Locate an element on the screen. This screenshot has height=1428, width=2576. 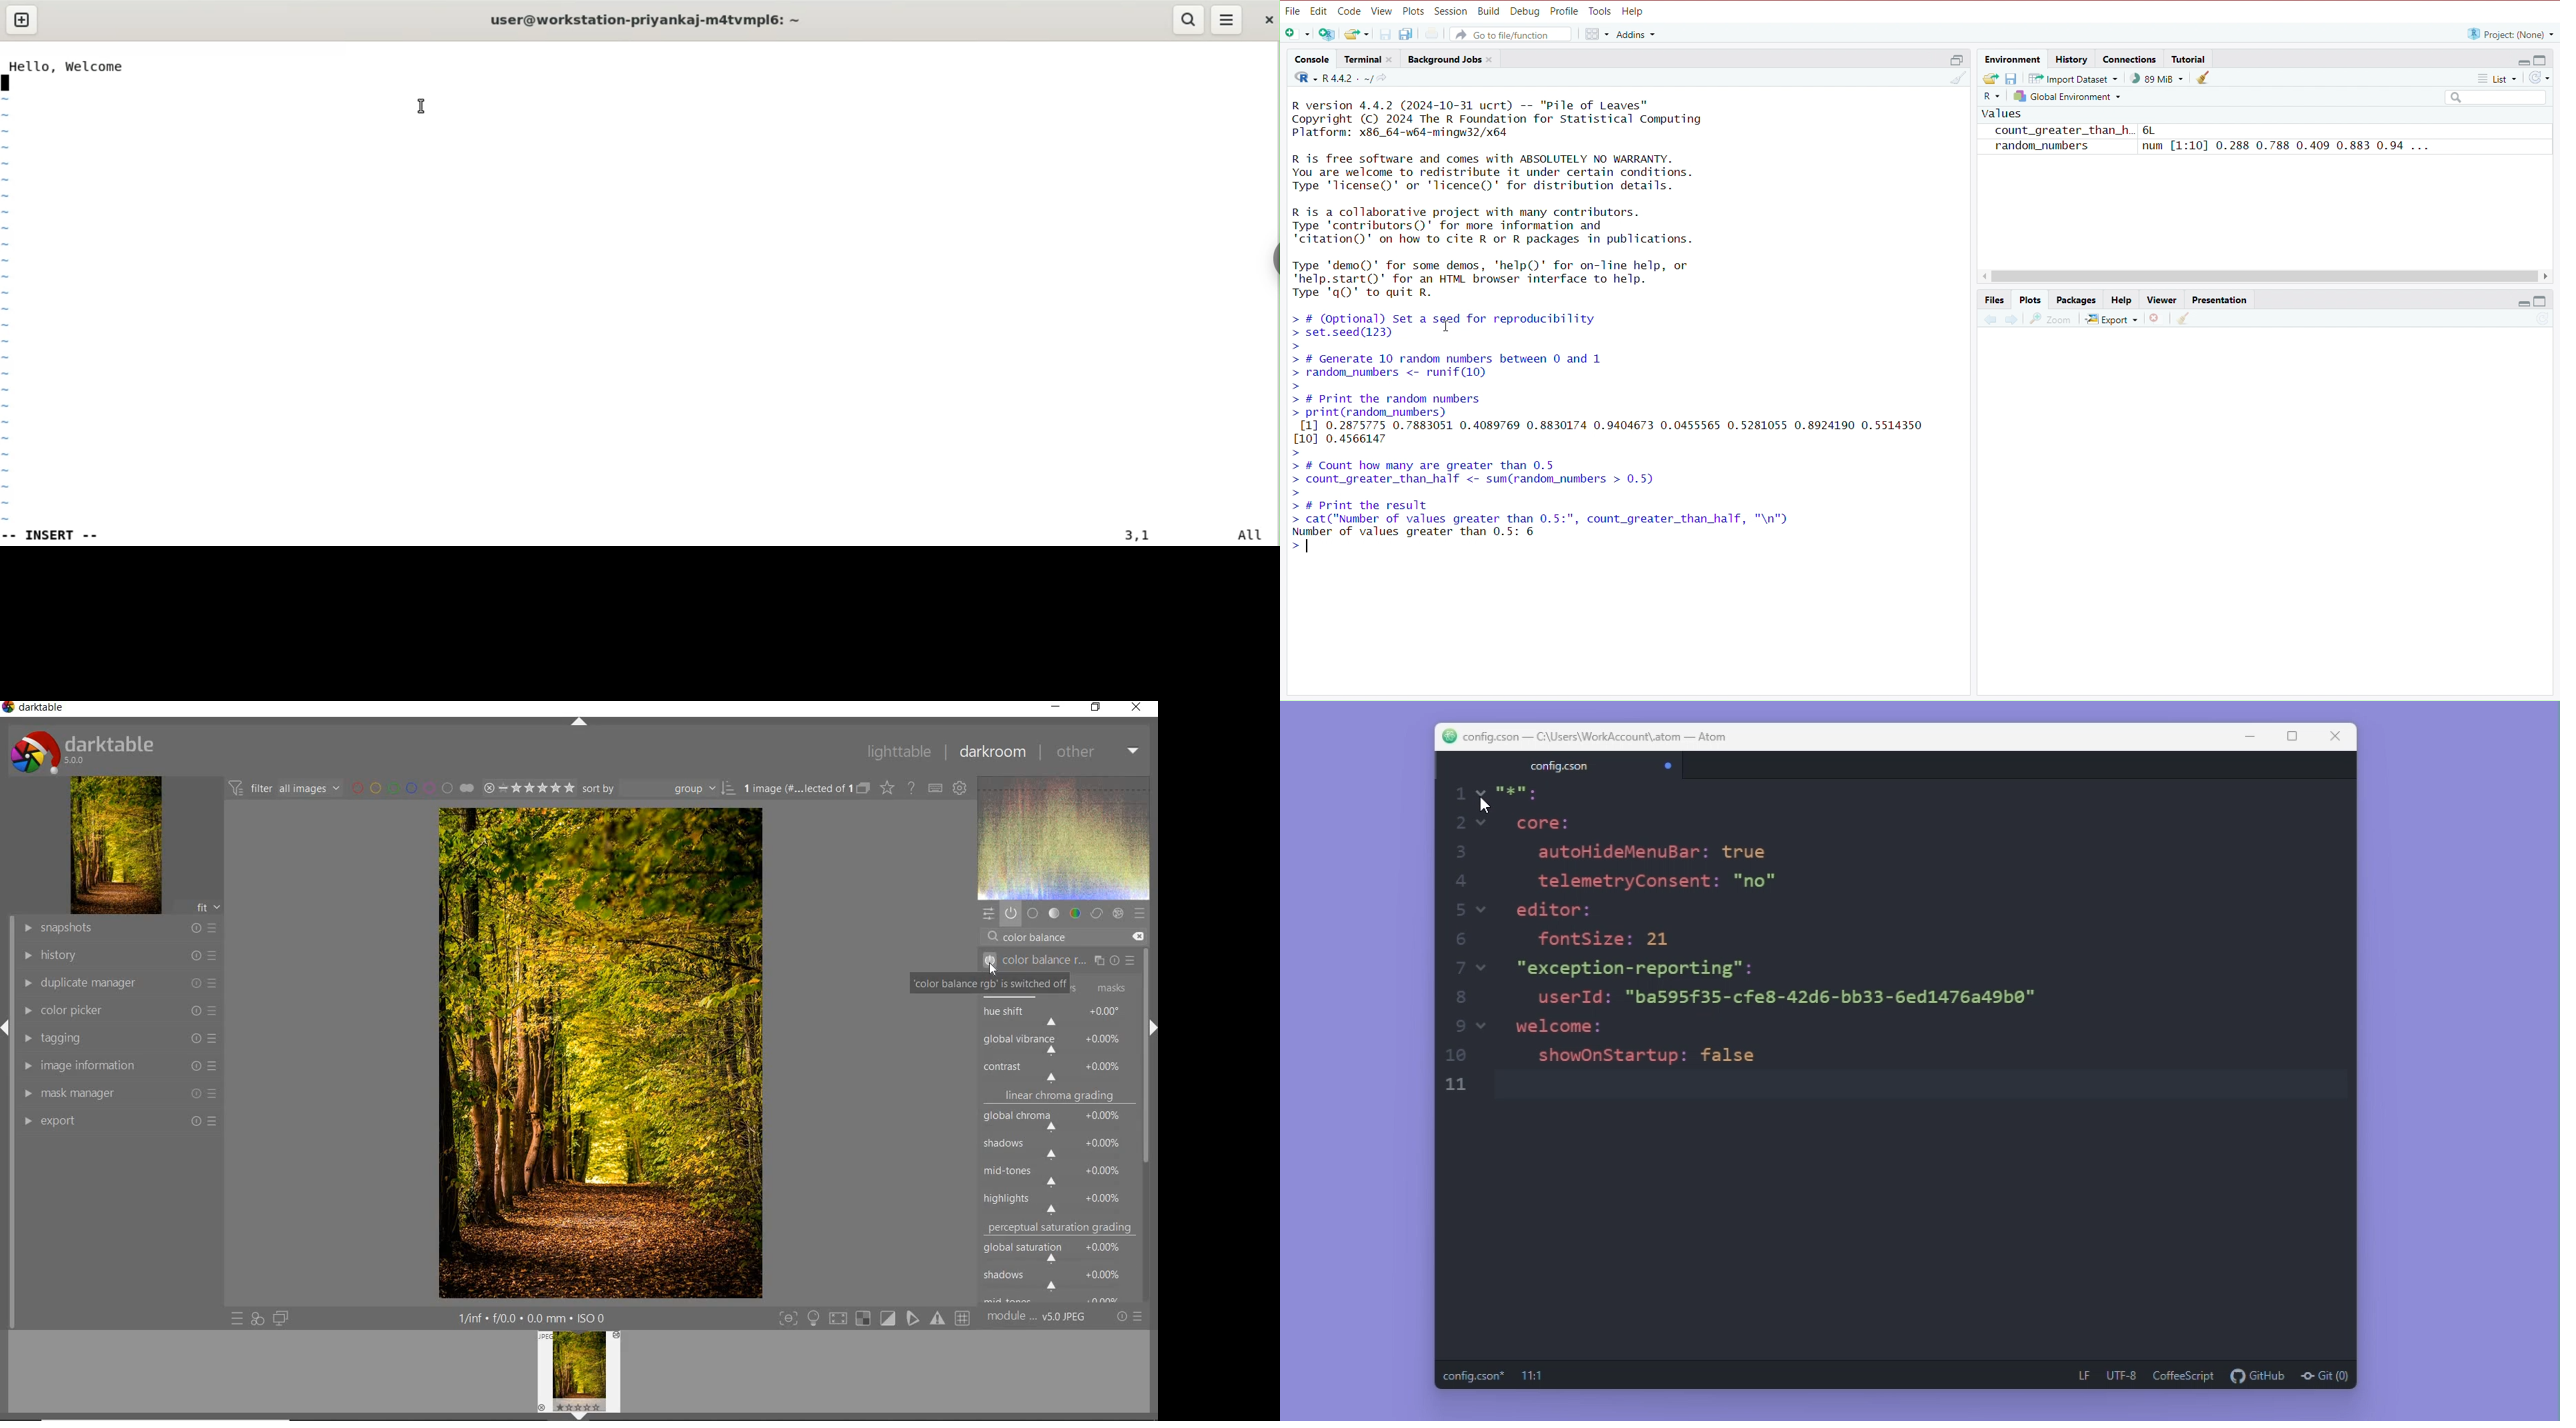
Addins is located at coordinates (1635, 35).